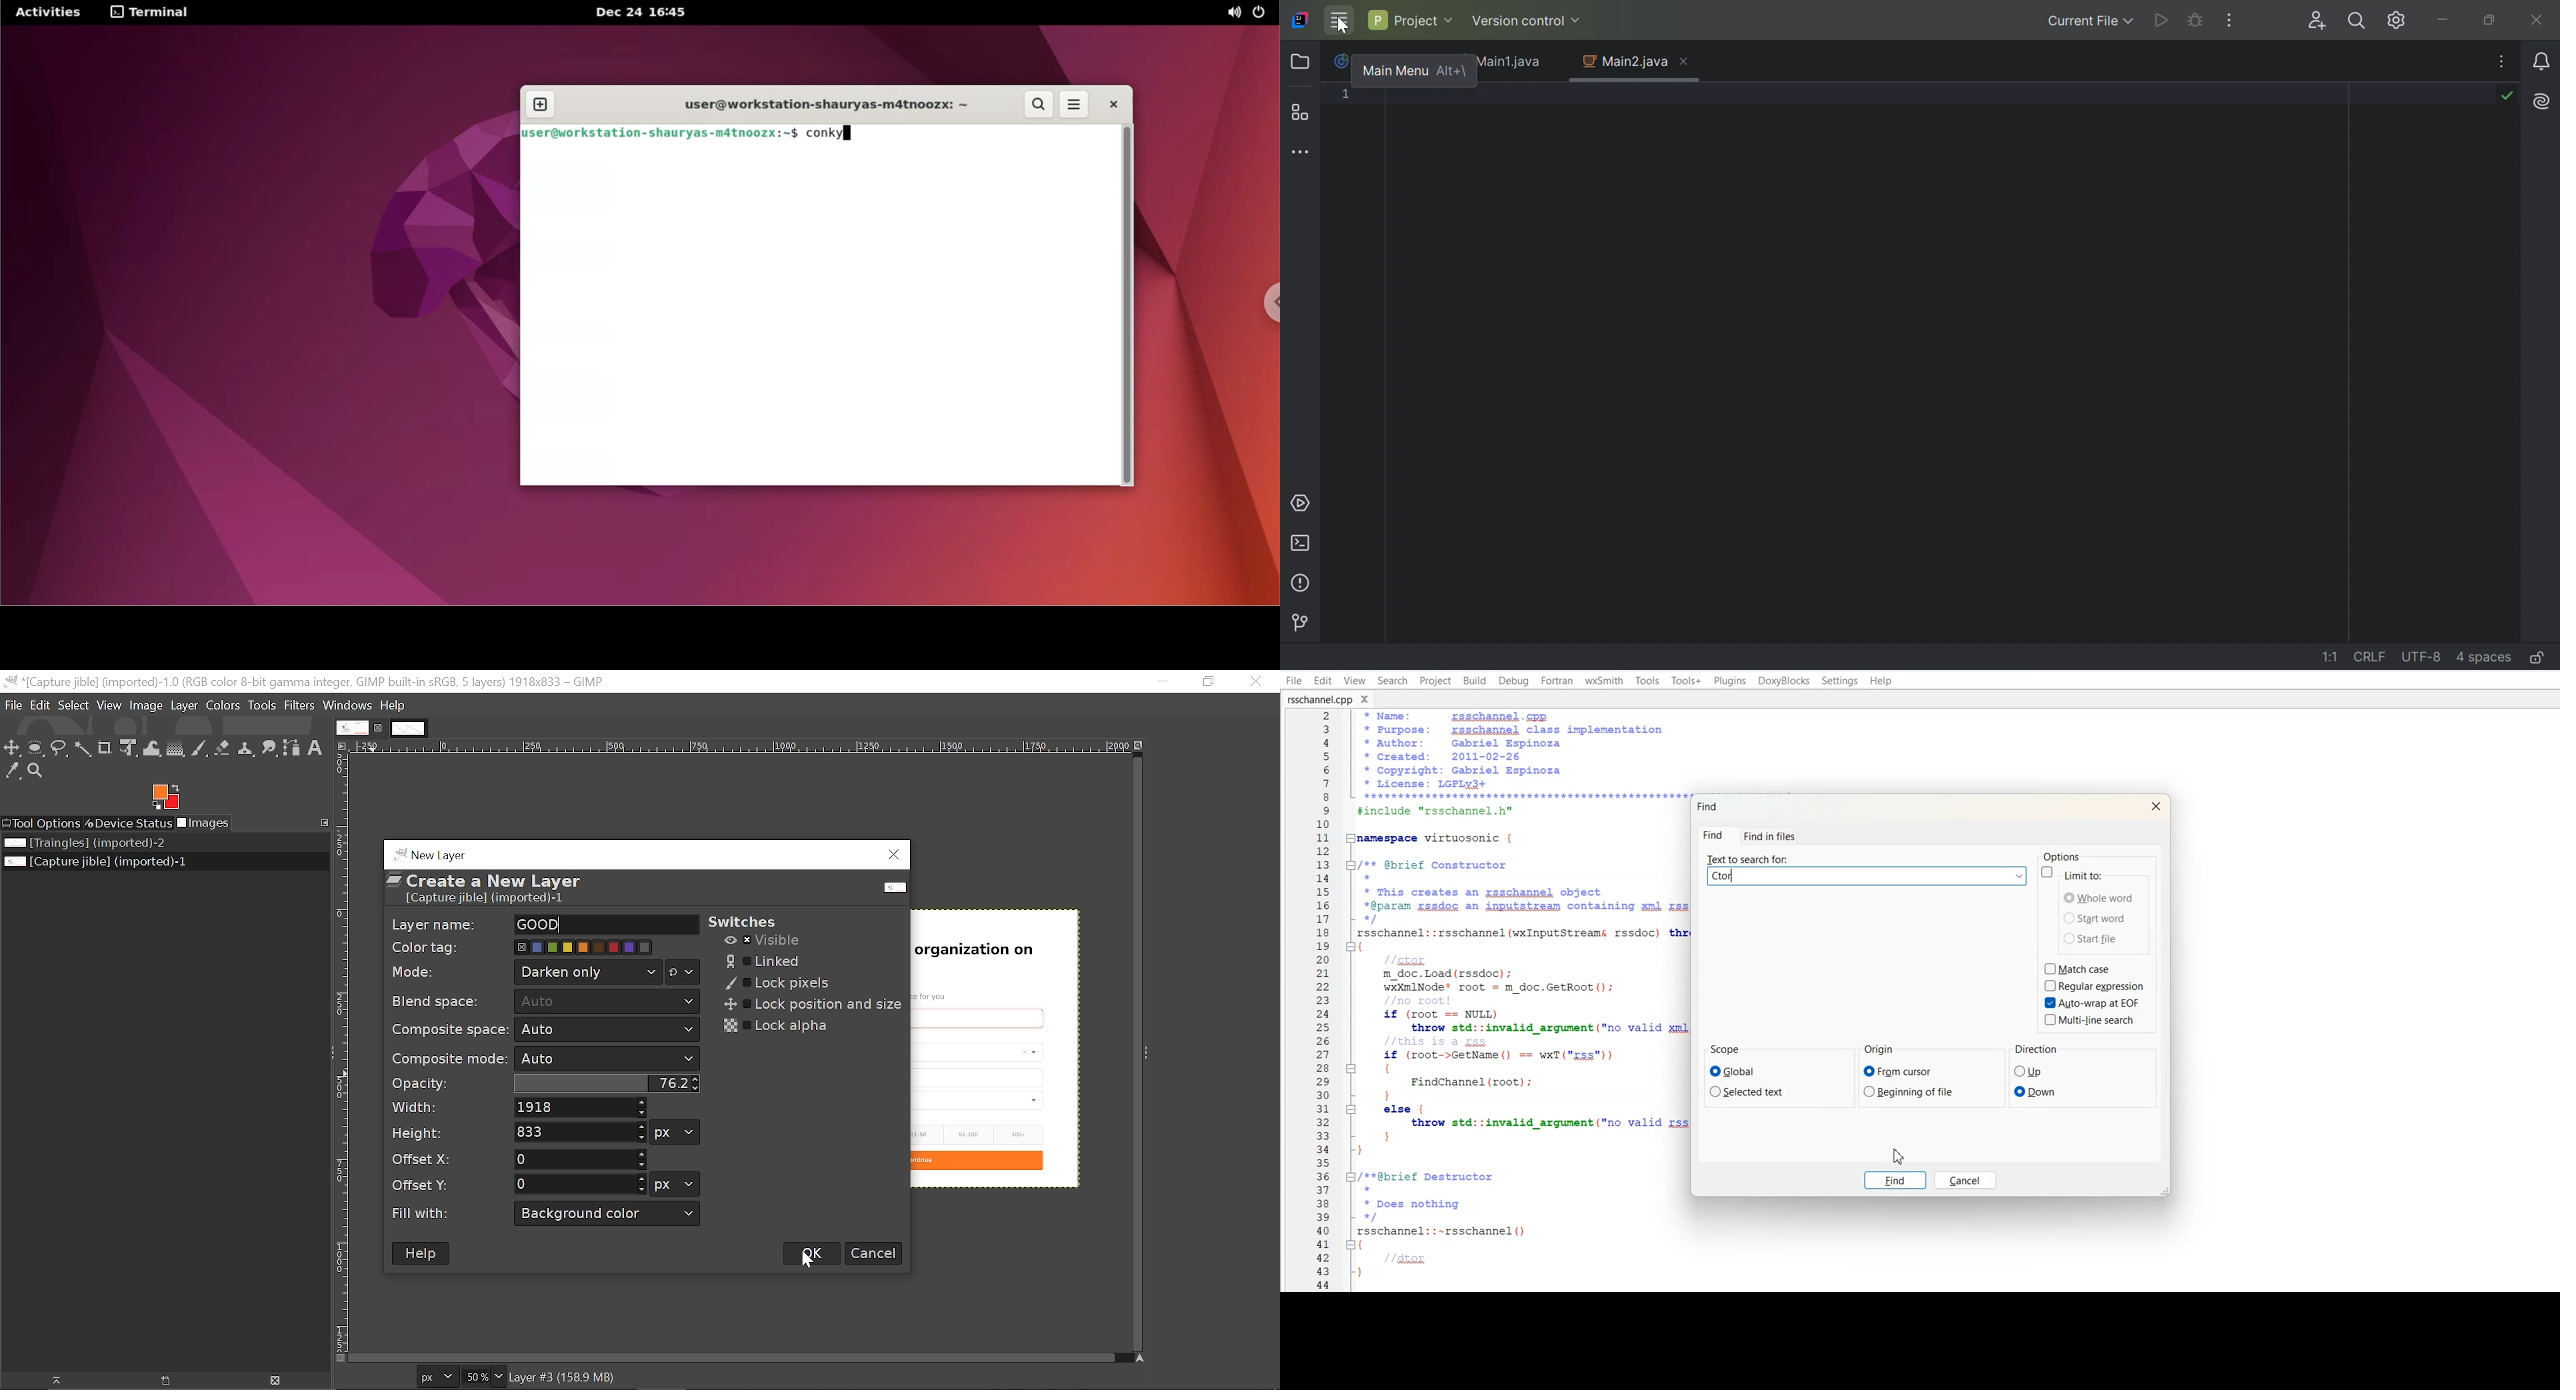 This screenshot has width=2576, height=1400. What do you see at coordinates (1354, 681) in the screenshot?
I see `View` at bounding box center [1354, 681].